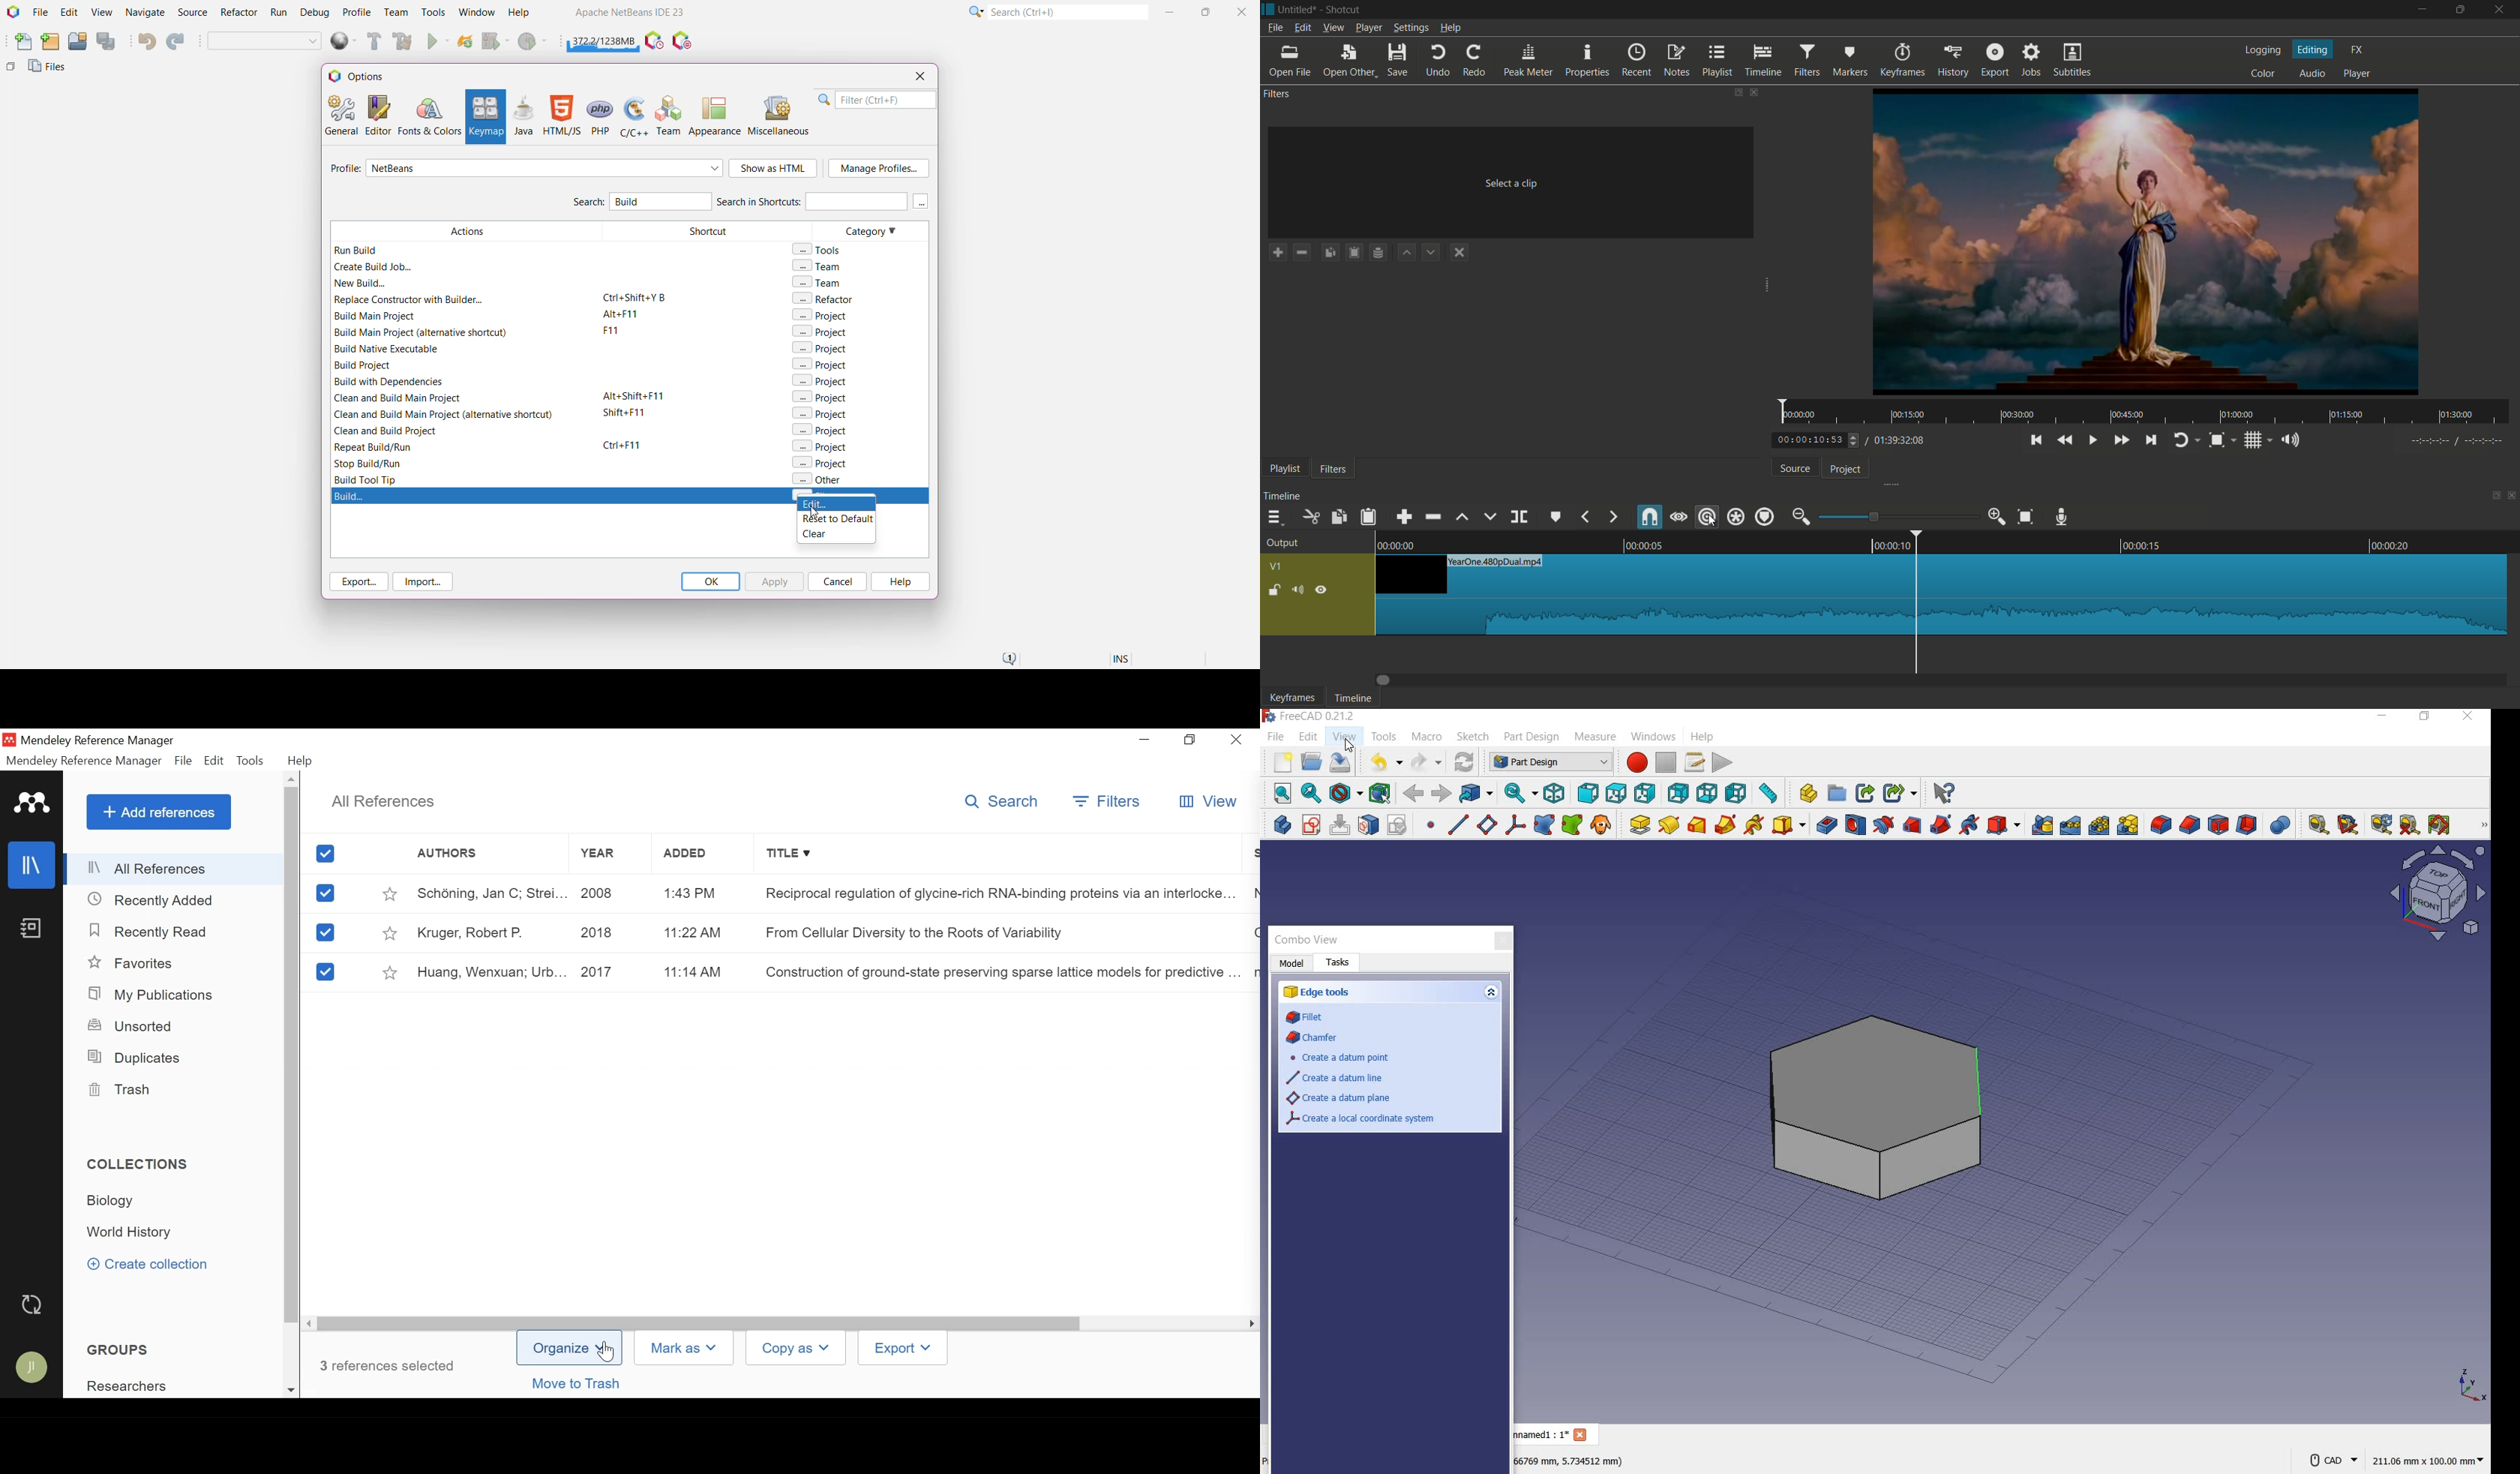  I want to click on lock, so click(1272, 591).